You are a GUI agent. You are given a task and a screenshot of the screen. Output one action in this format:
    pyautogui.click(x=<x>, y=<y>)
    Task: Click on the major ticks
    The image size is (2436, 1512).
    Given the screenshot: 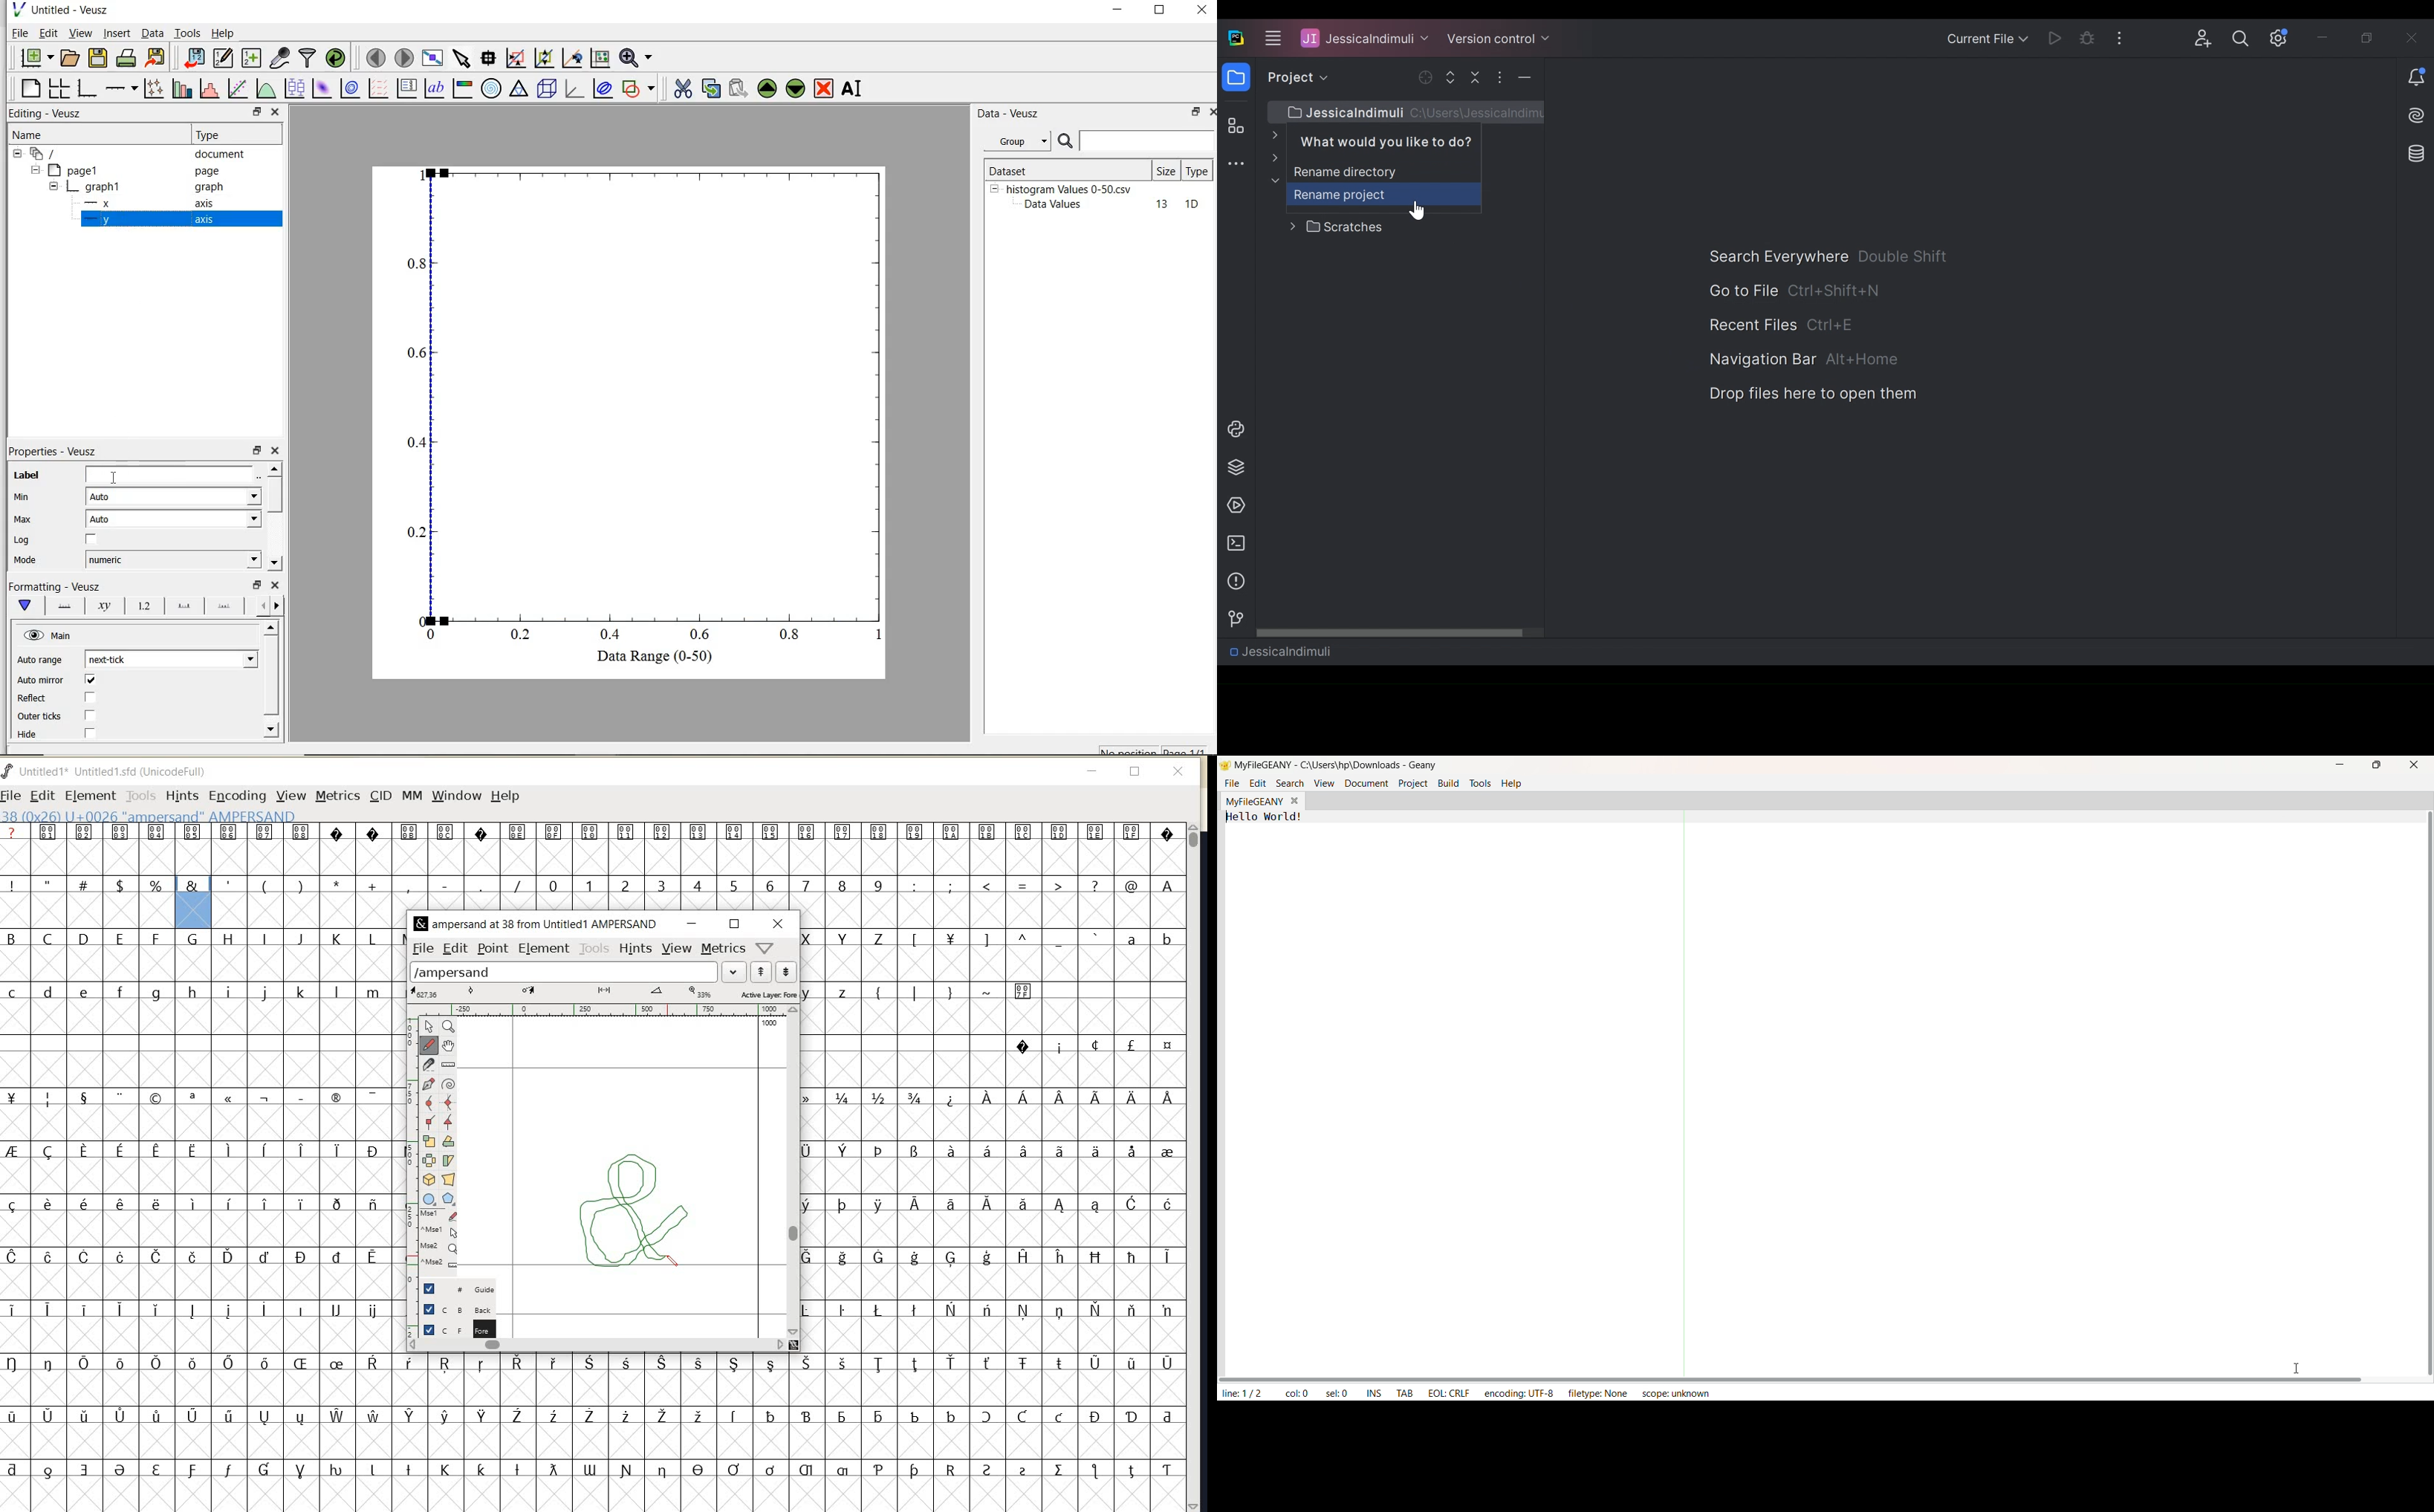 What is the action you would take?
    pyautogui.click(x=183, y=607)
    